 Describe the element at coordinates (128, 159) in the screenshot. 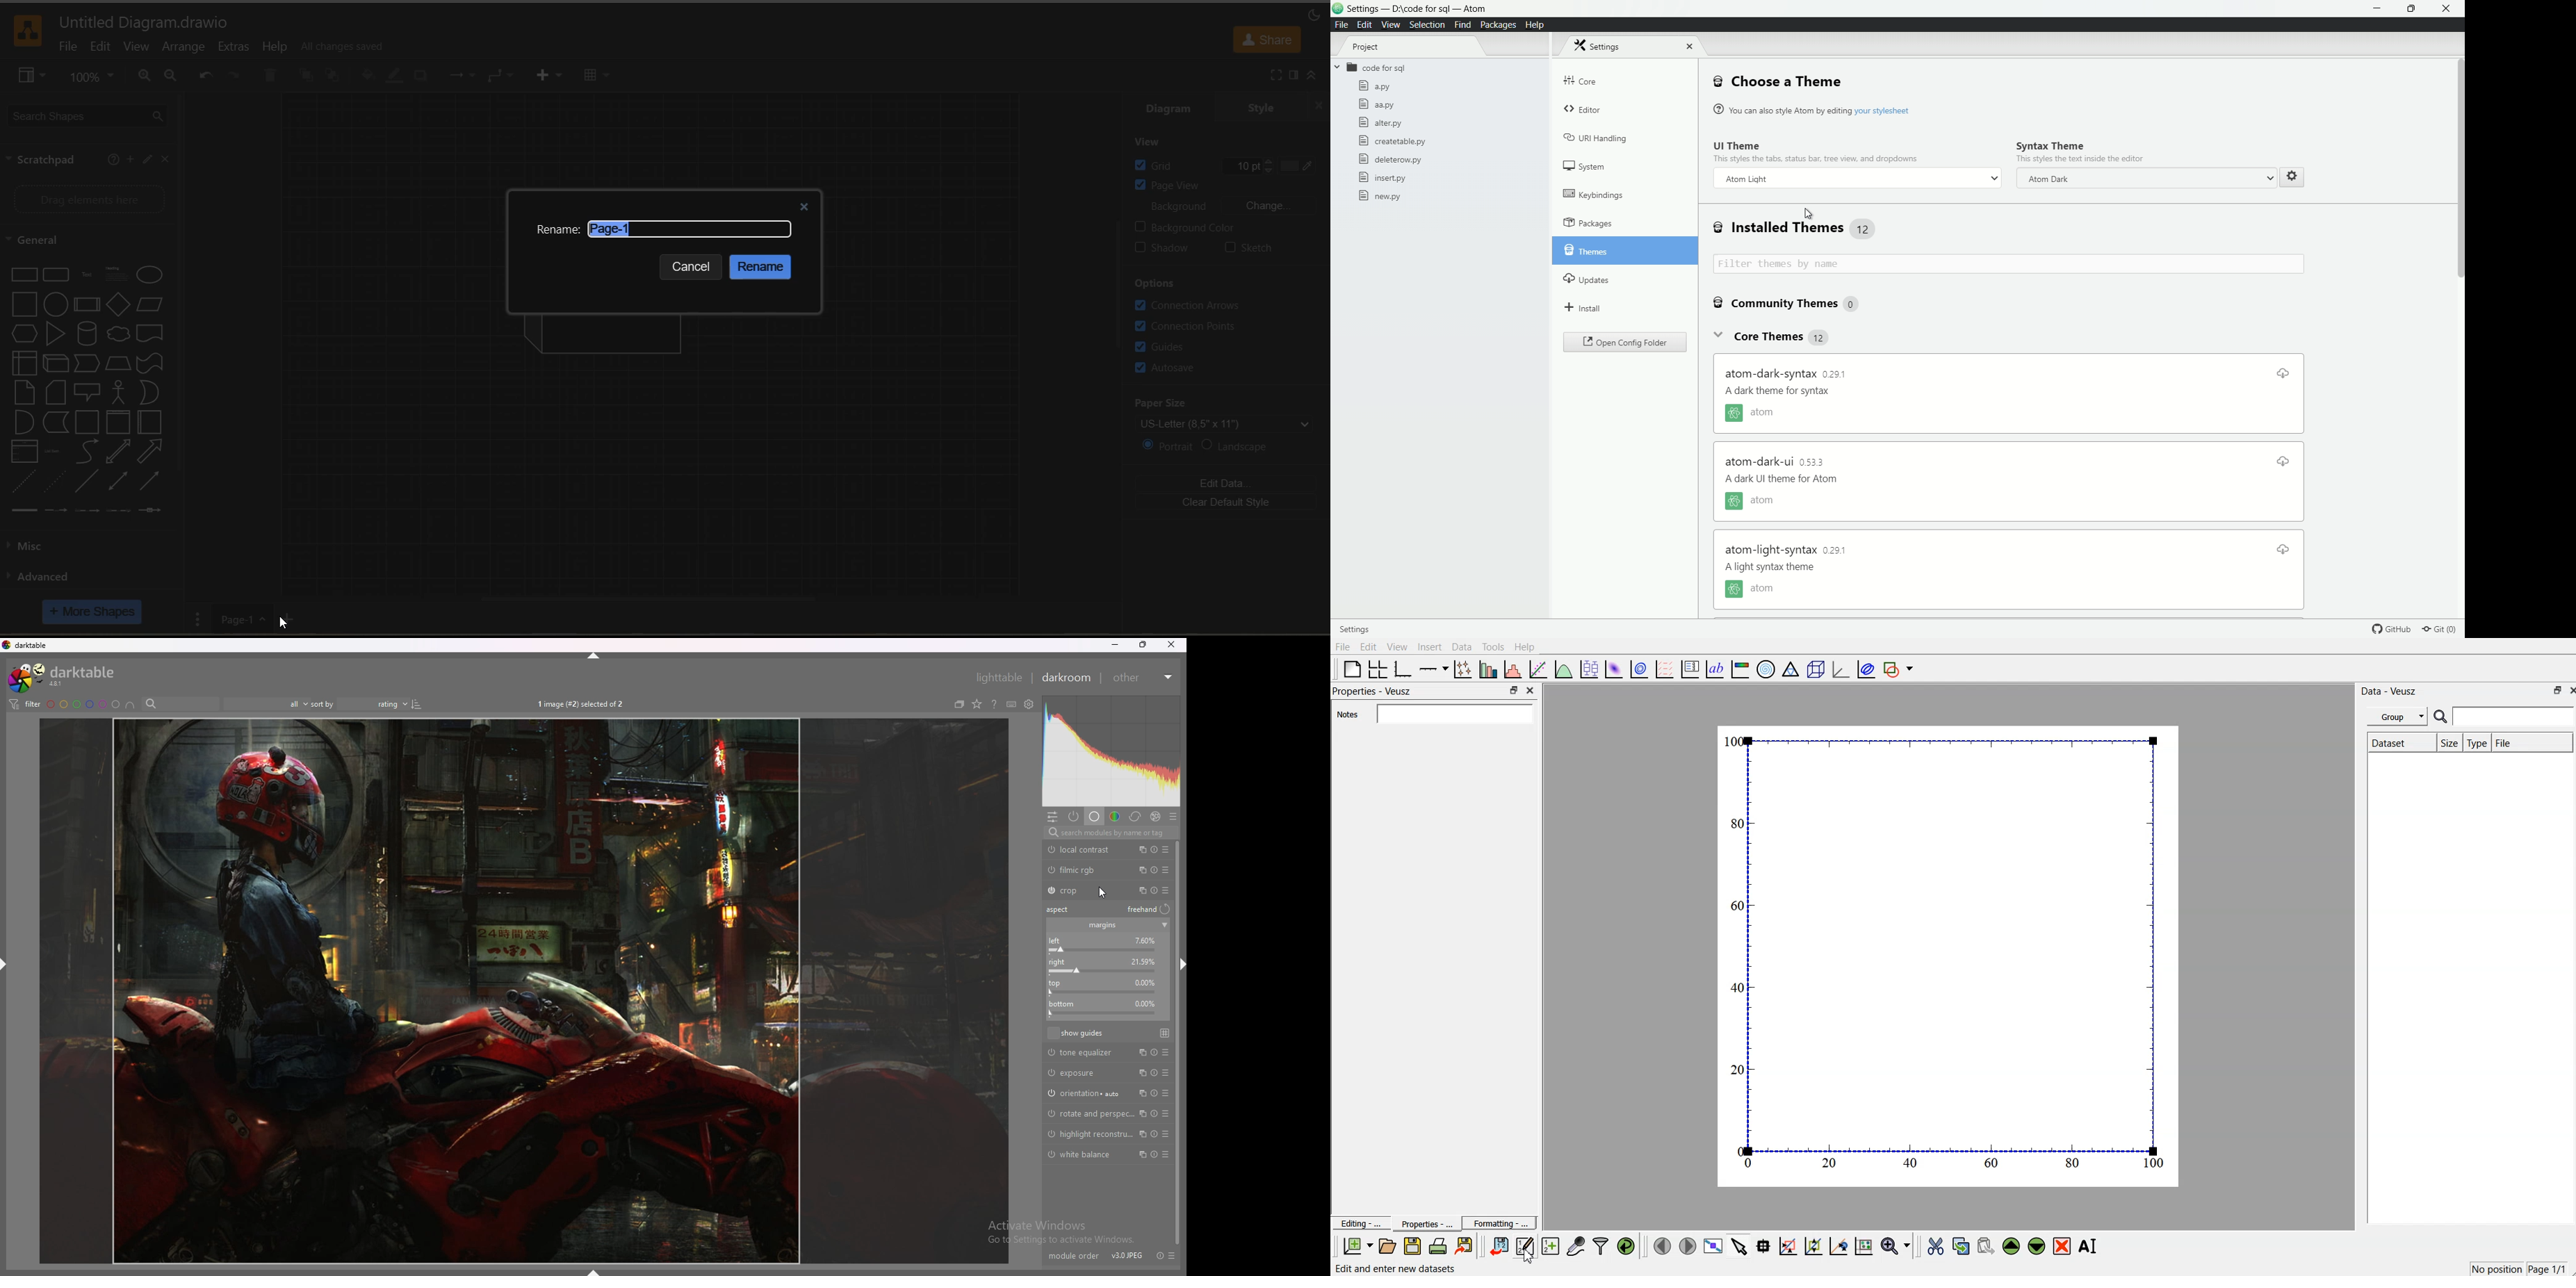

I see `add` at that location.